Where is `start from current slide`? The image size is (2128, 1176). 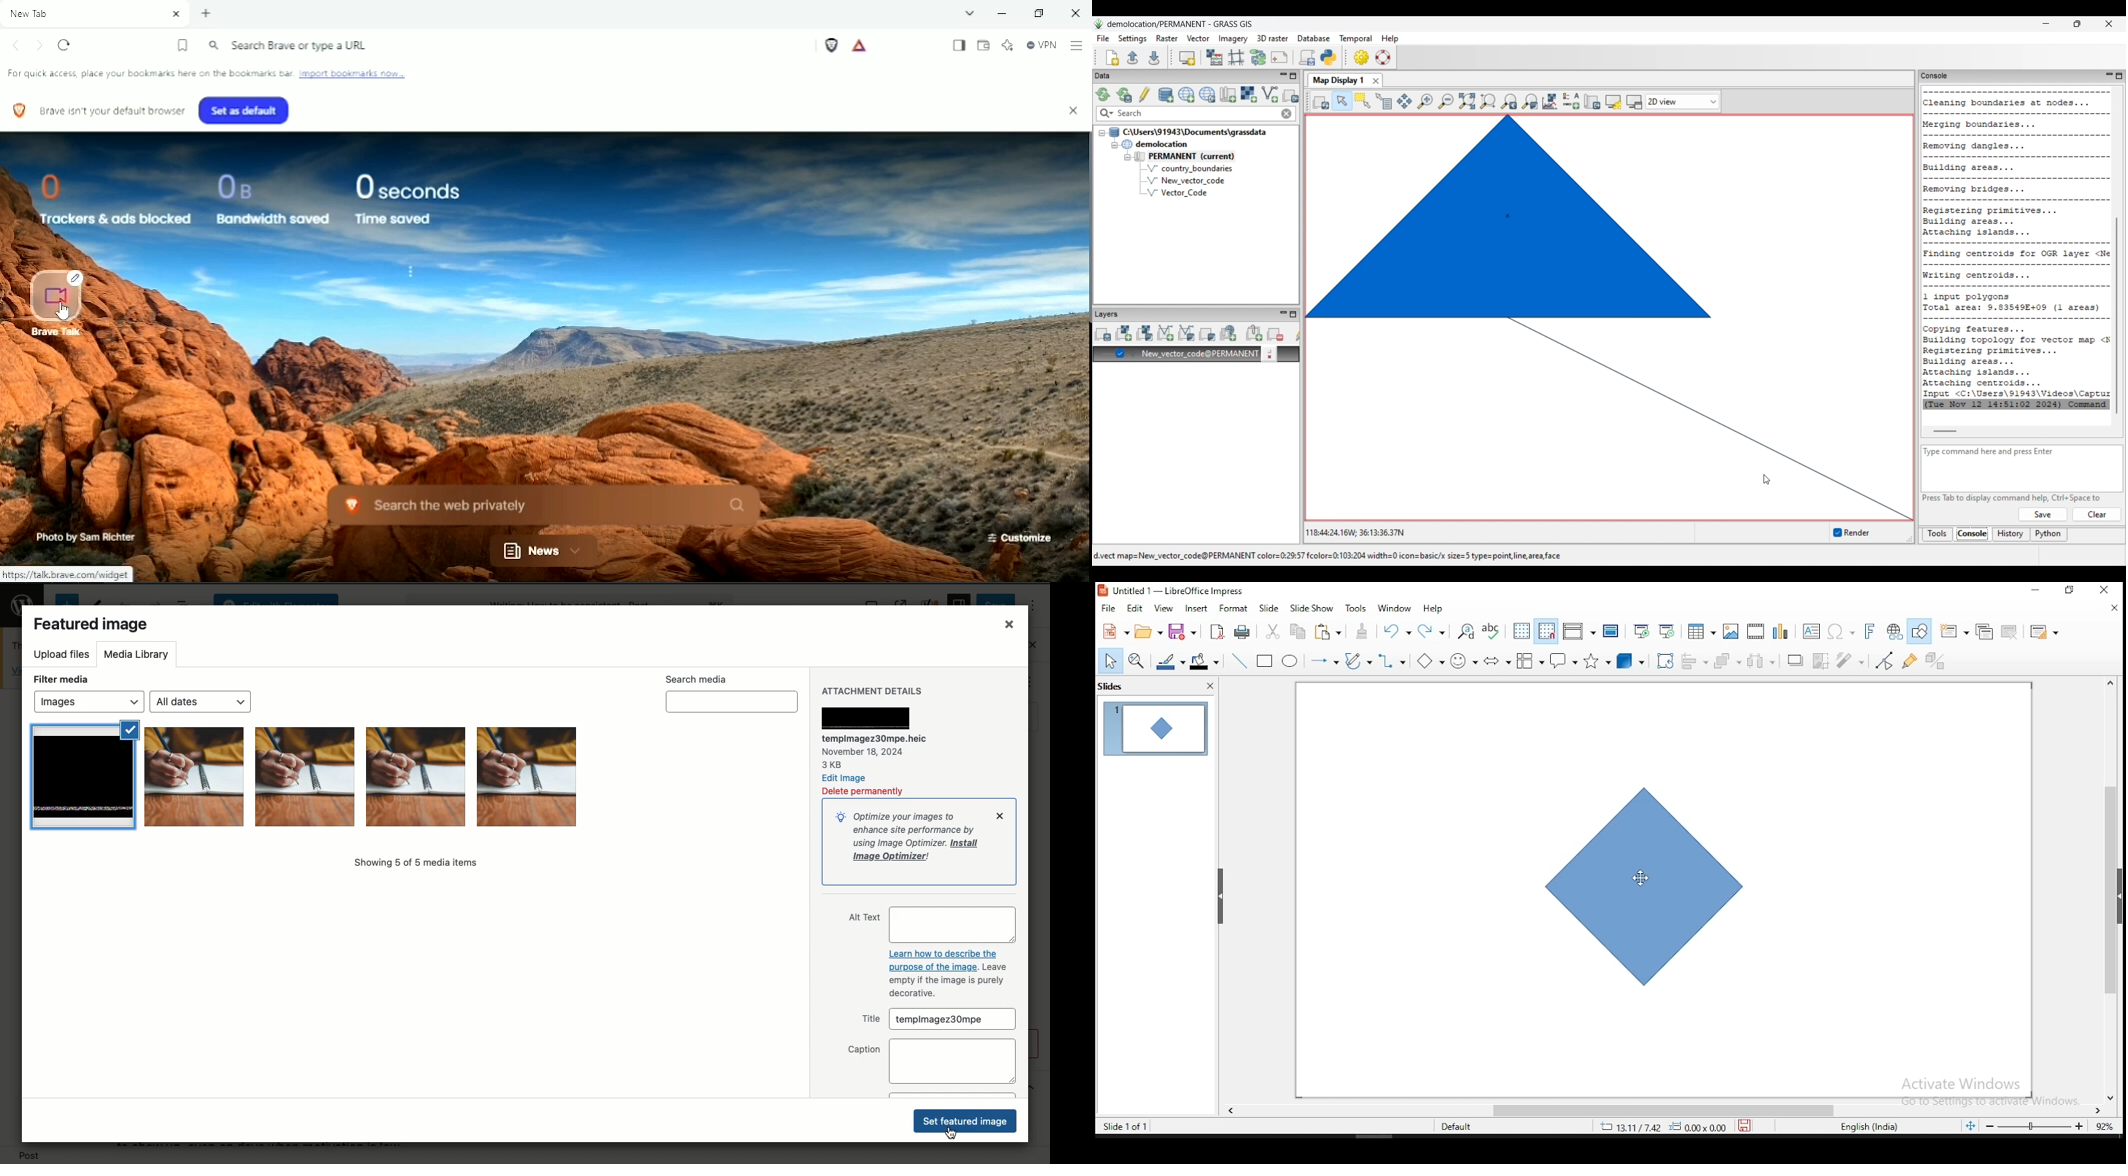 start from current slide is located at coordinates (1663, 631).